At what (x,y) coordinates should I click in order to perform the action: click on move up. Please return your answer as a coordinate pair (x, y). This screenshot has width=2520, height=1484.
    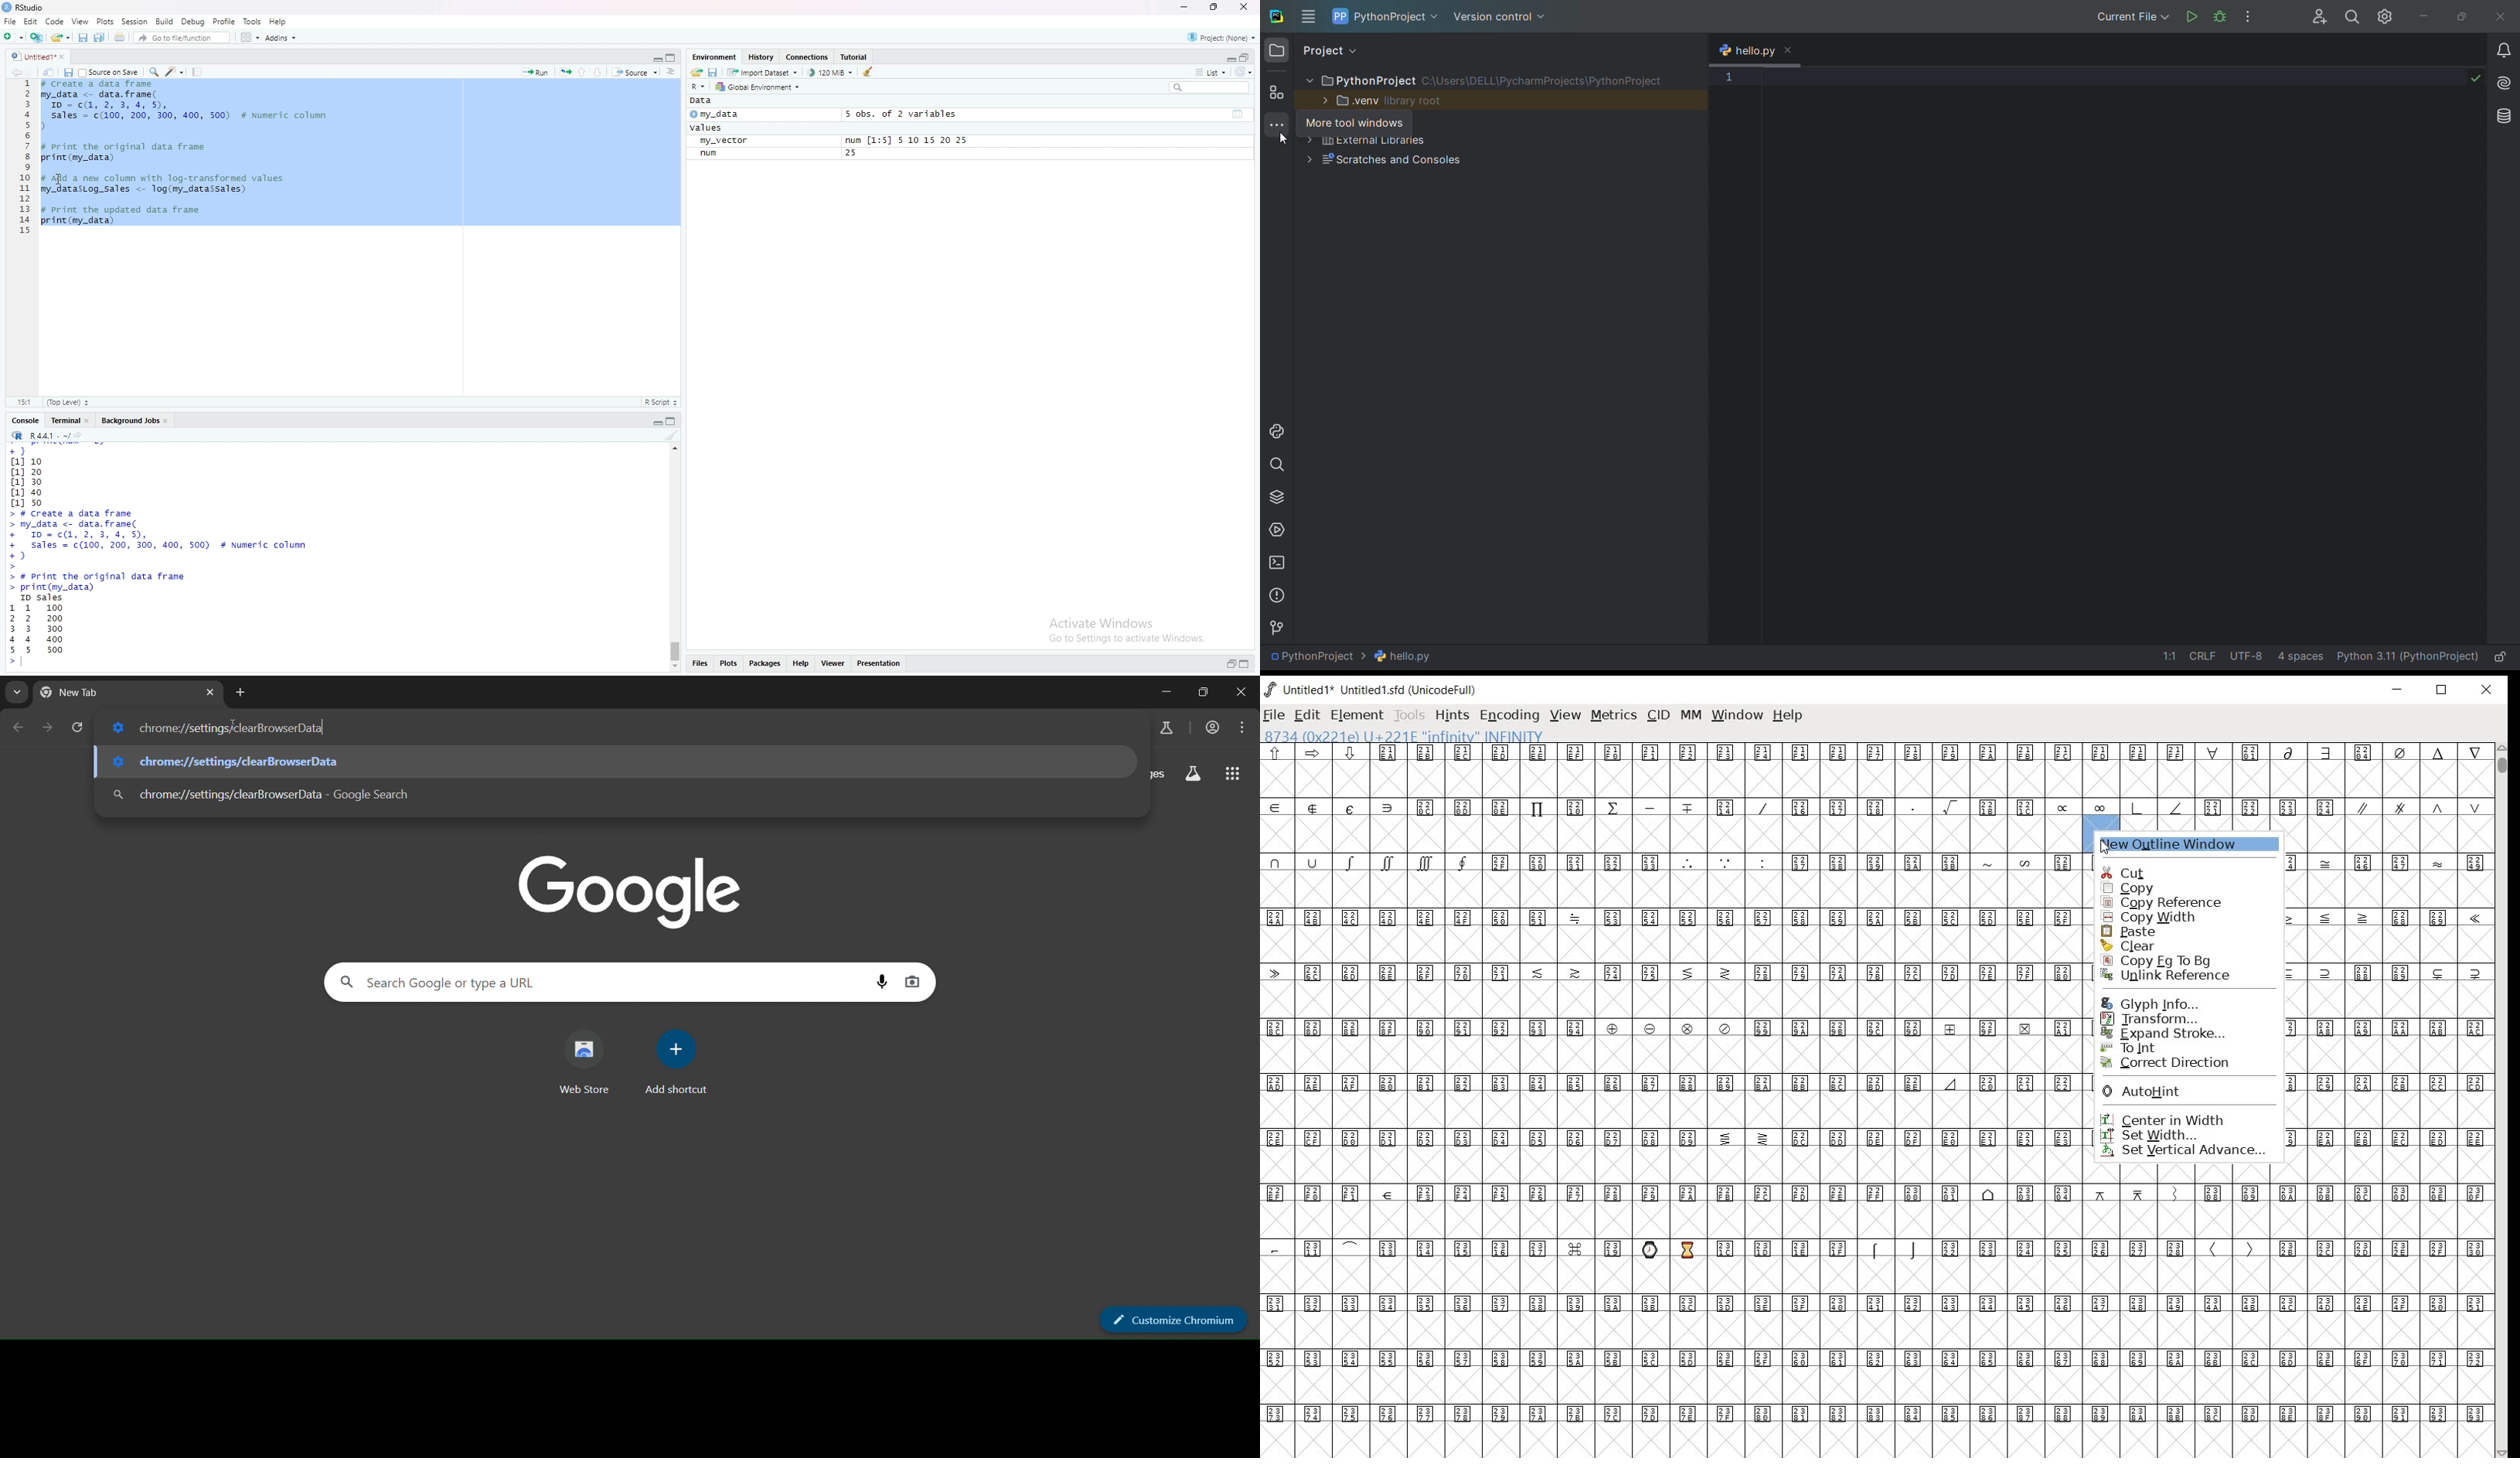
    Looking at the image, I should click on (675, 452).